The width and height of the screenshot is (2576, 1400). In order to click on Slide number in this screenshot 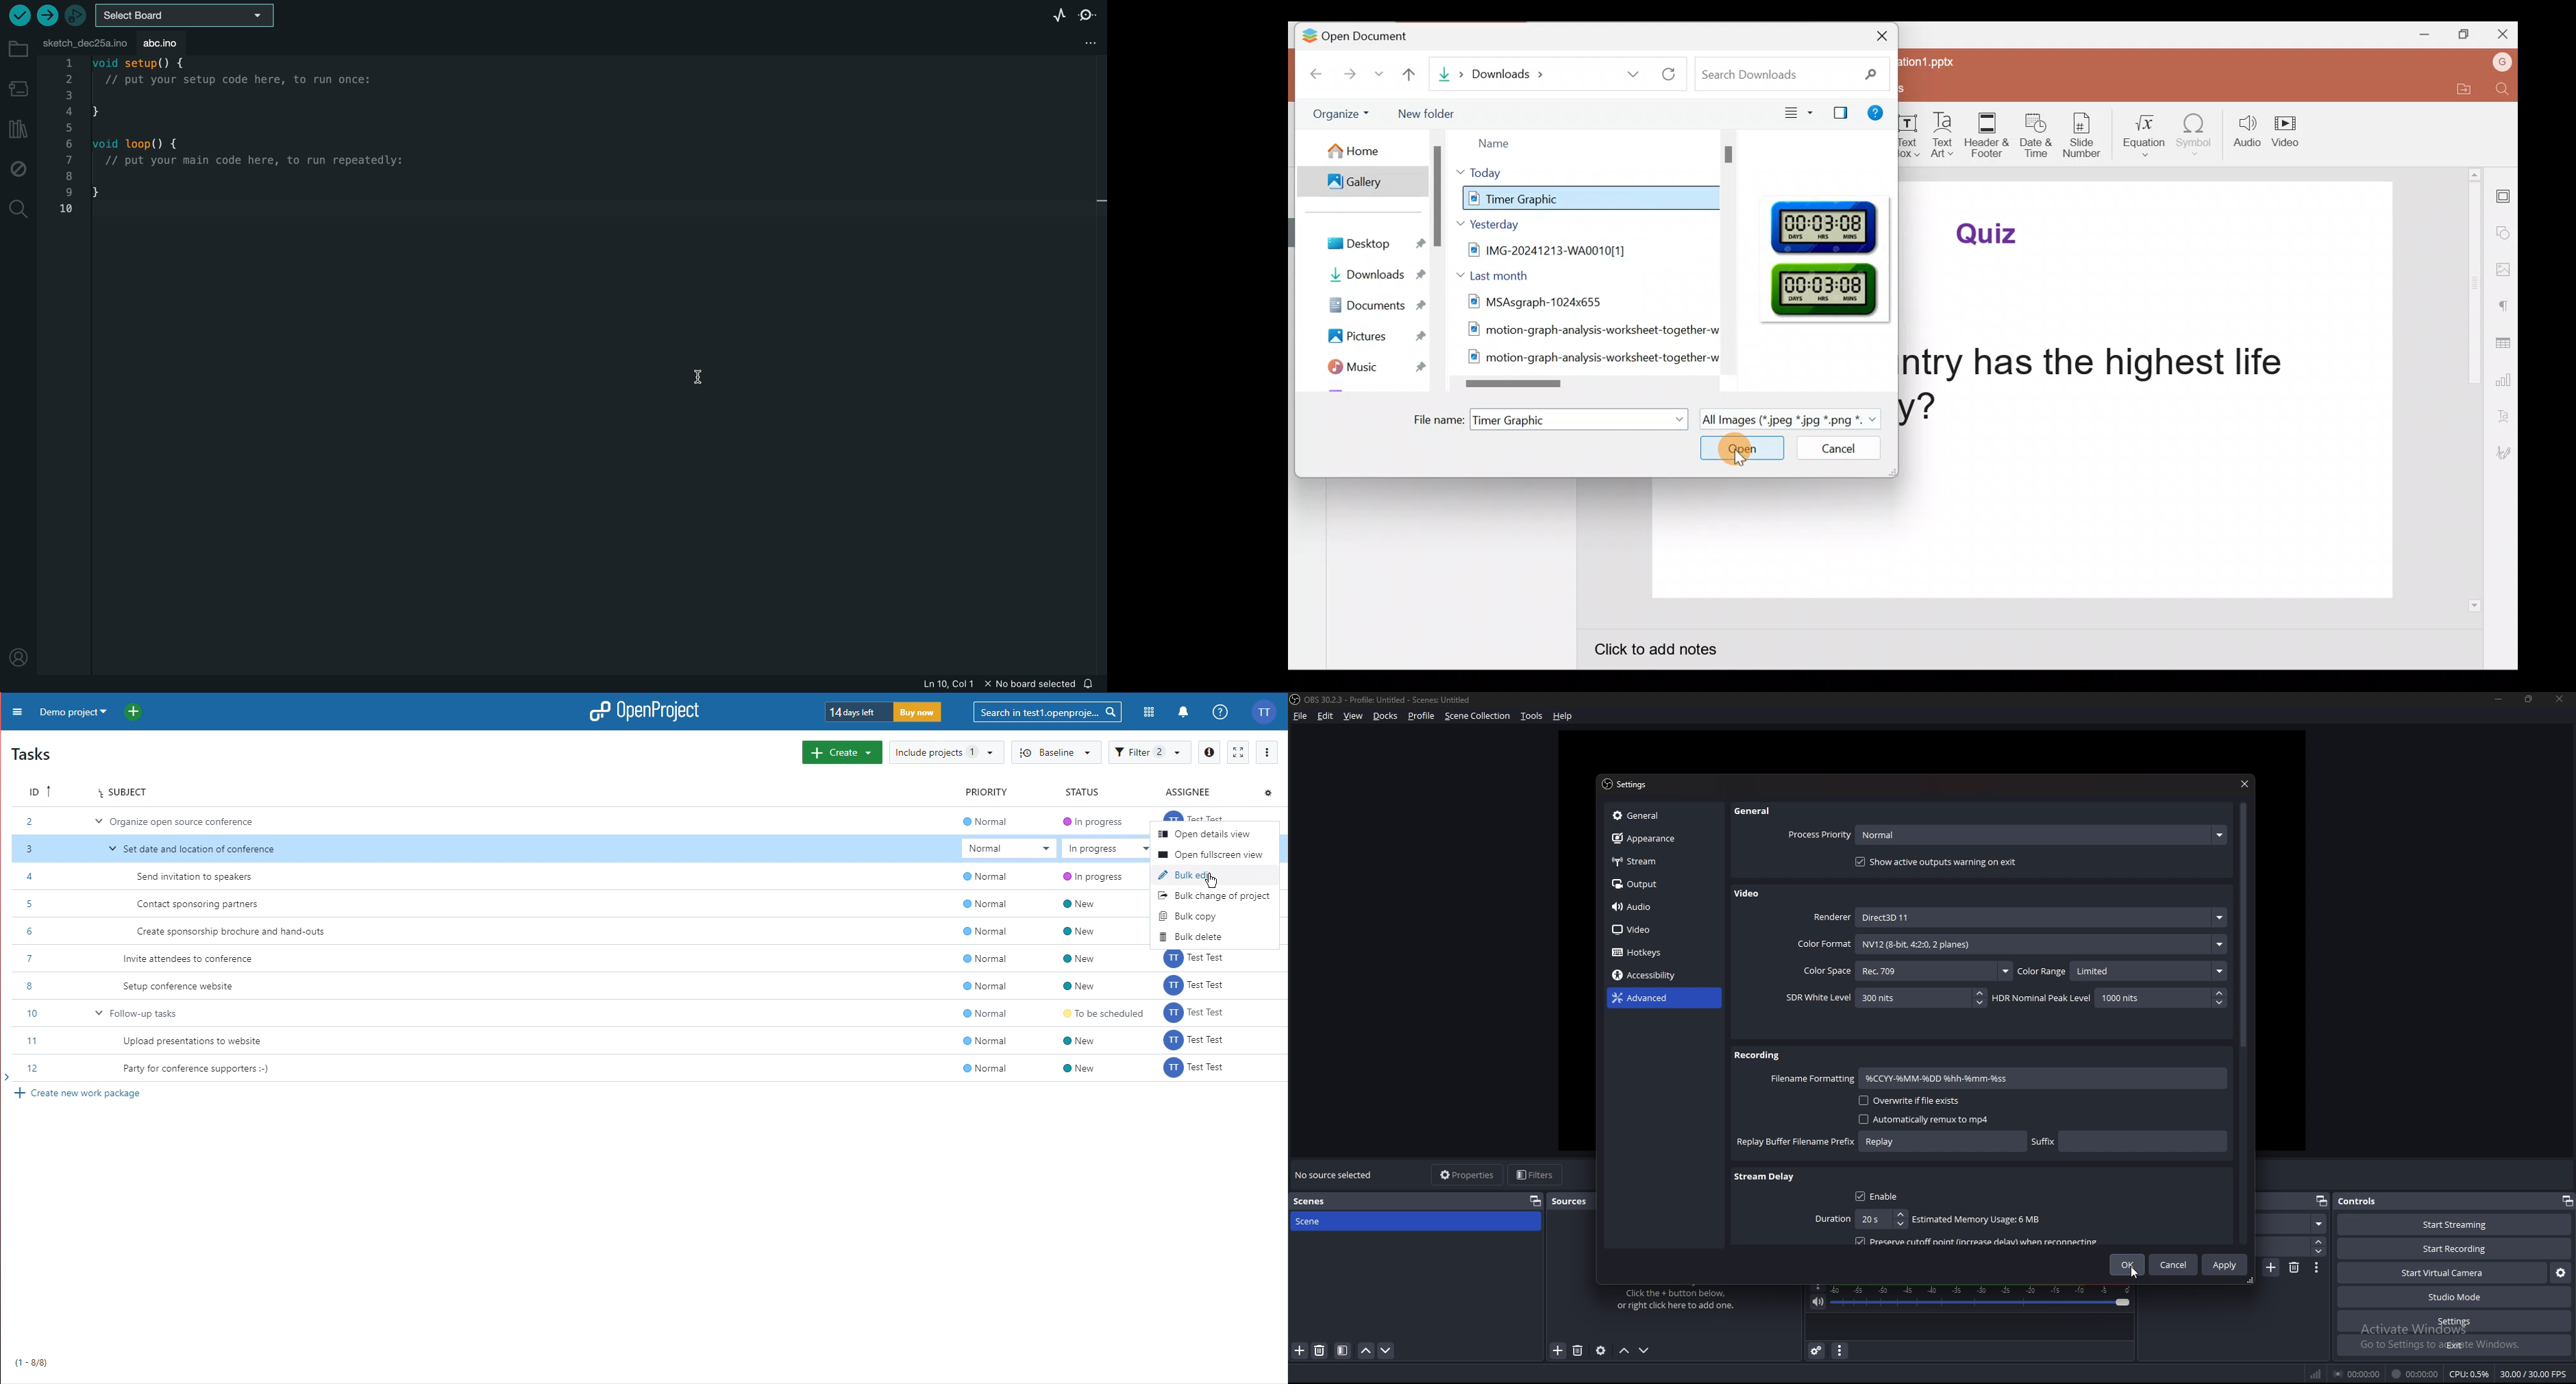, I will do `click(2088, 137)`.